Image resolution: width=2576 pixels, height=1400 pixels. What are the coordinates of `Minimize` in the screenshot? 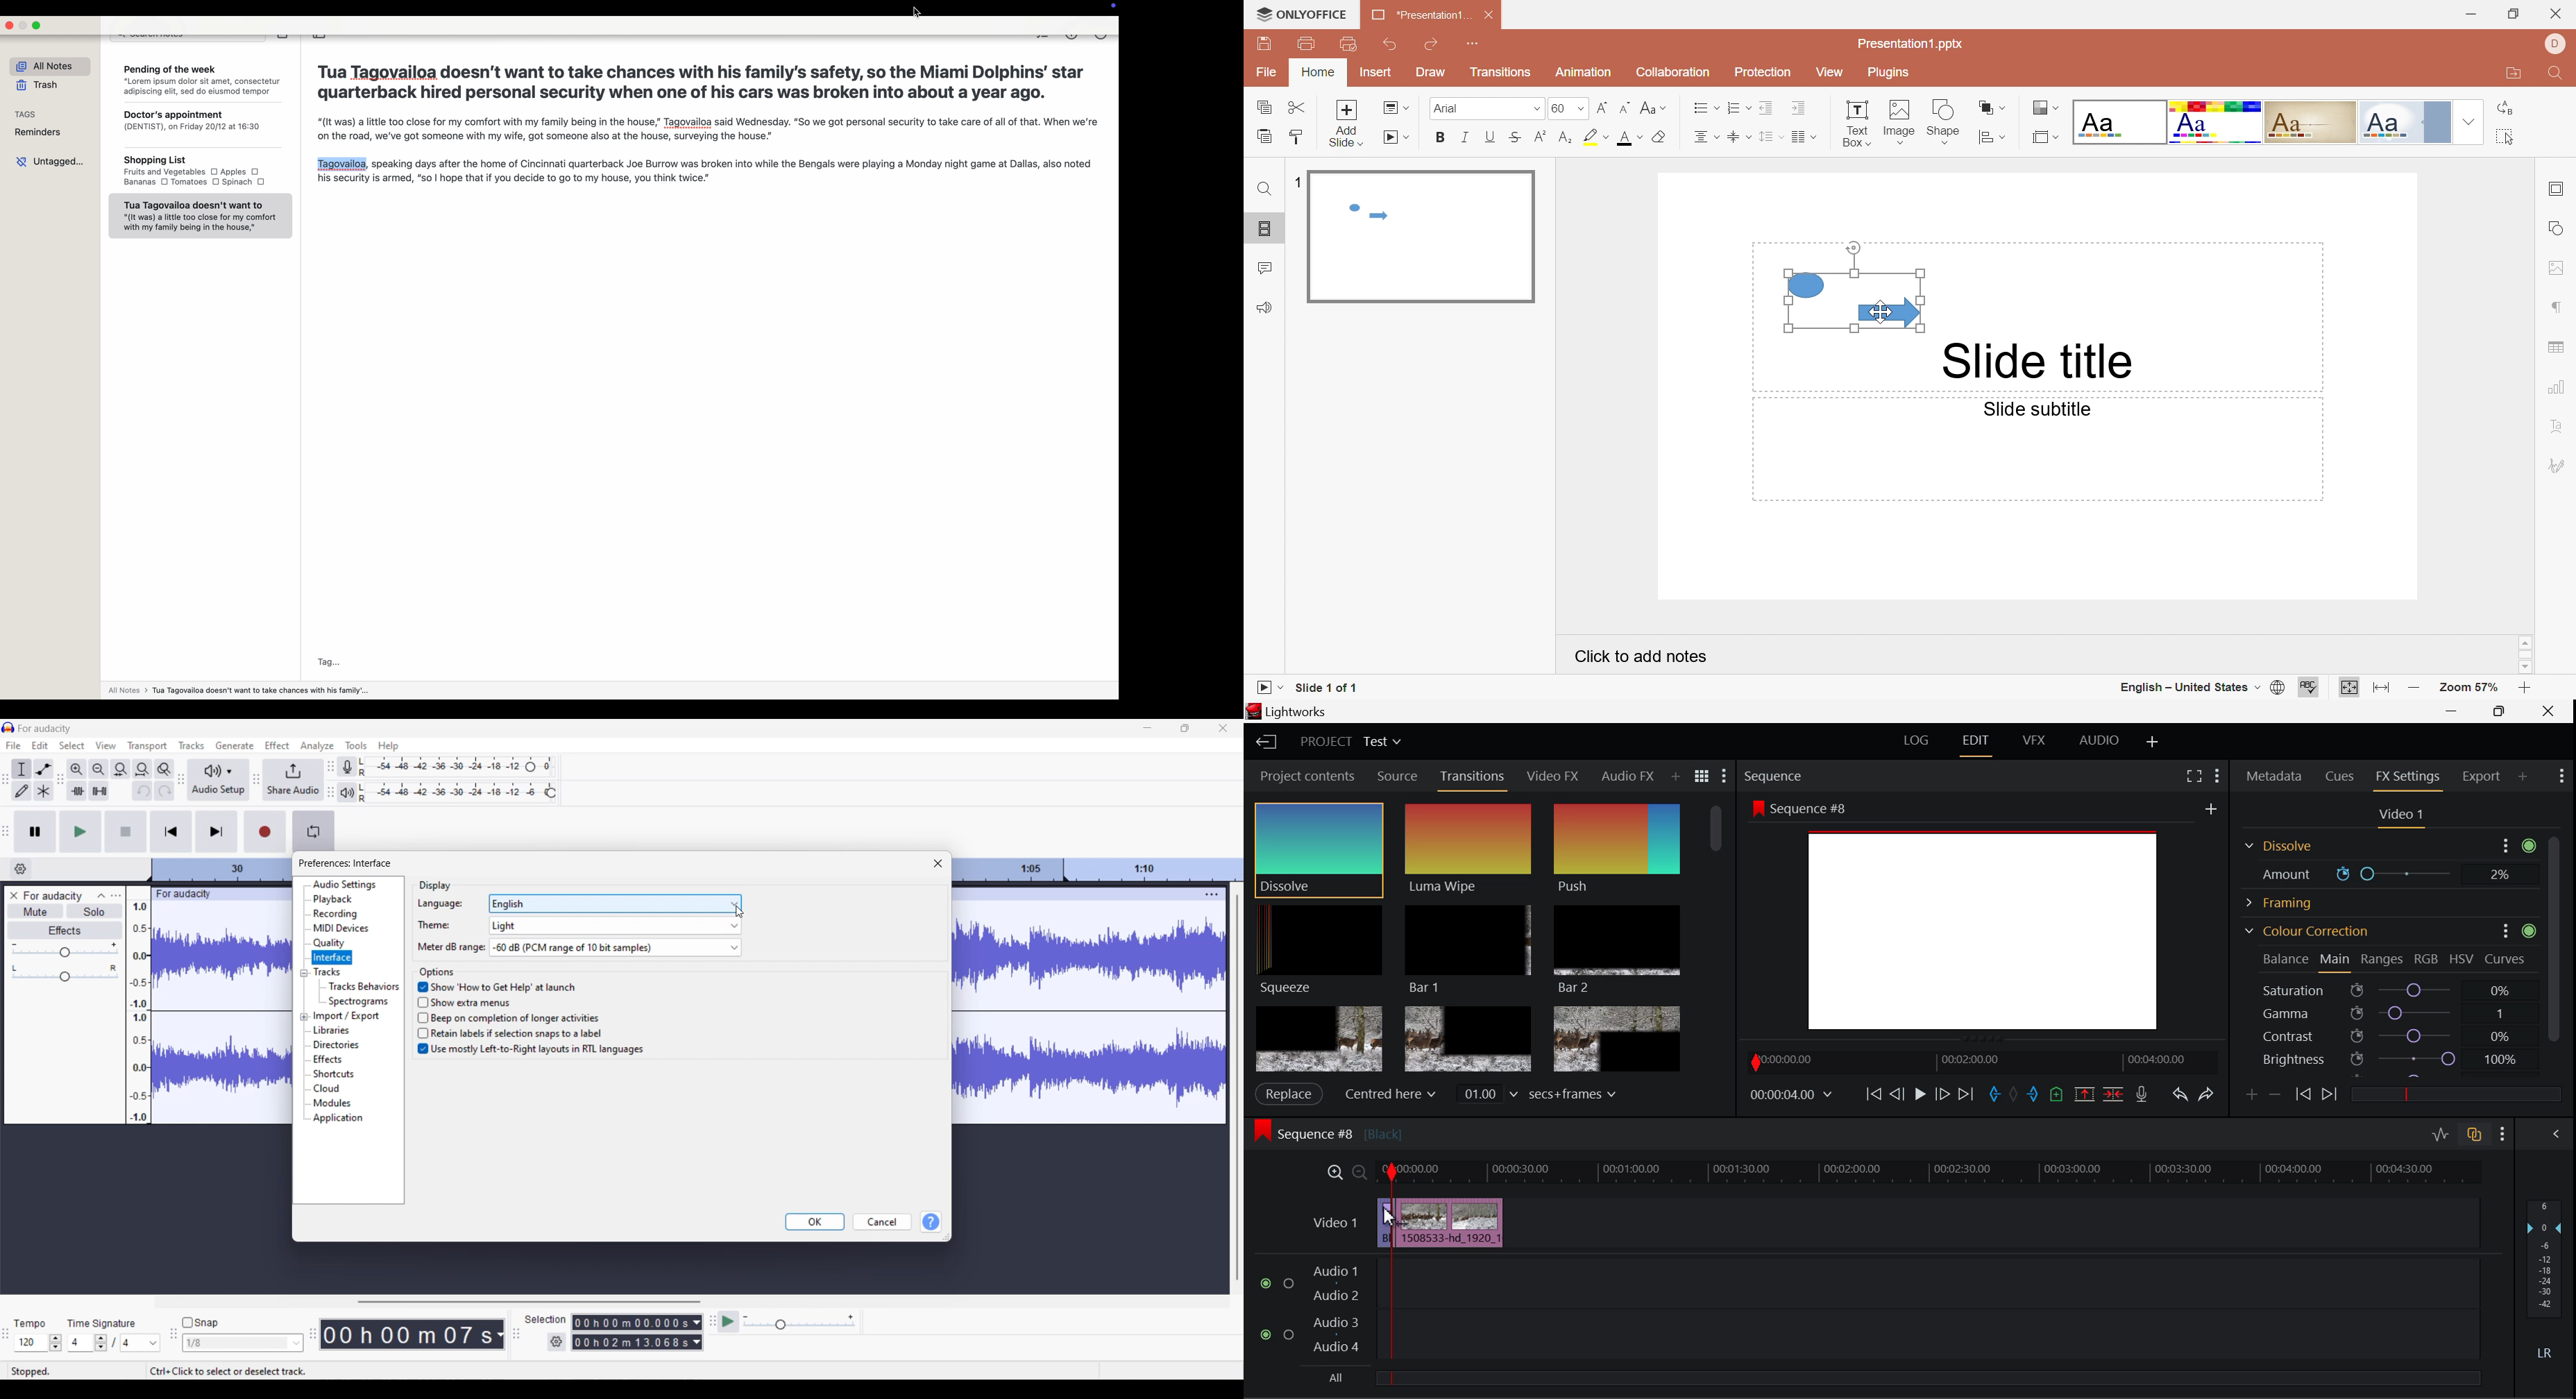 It's located at (2503, 711).